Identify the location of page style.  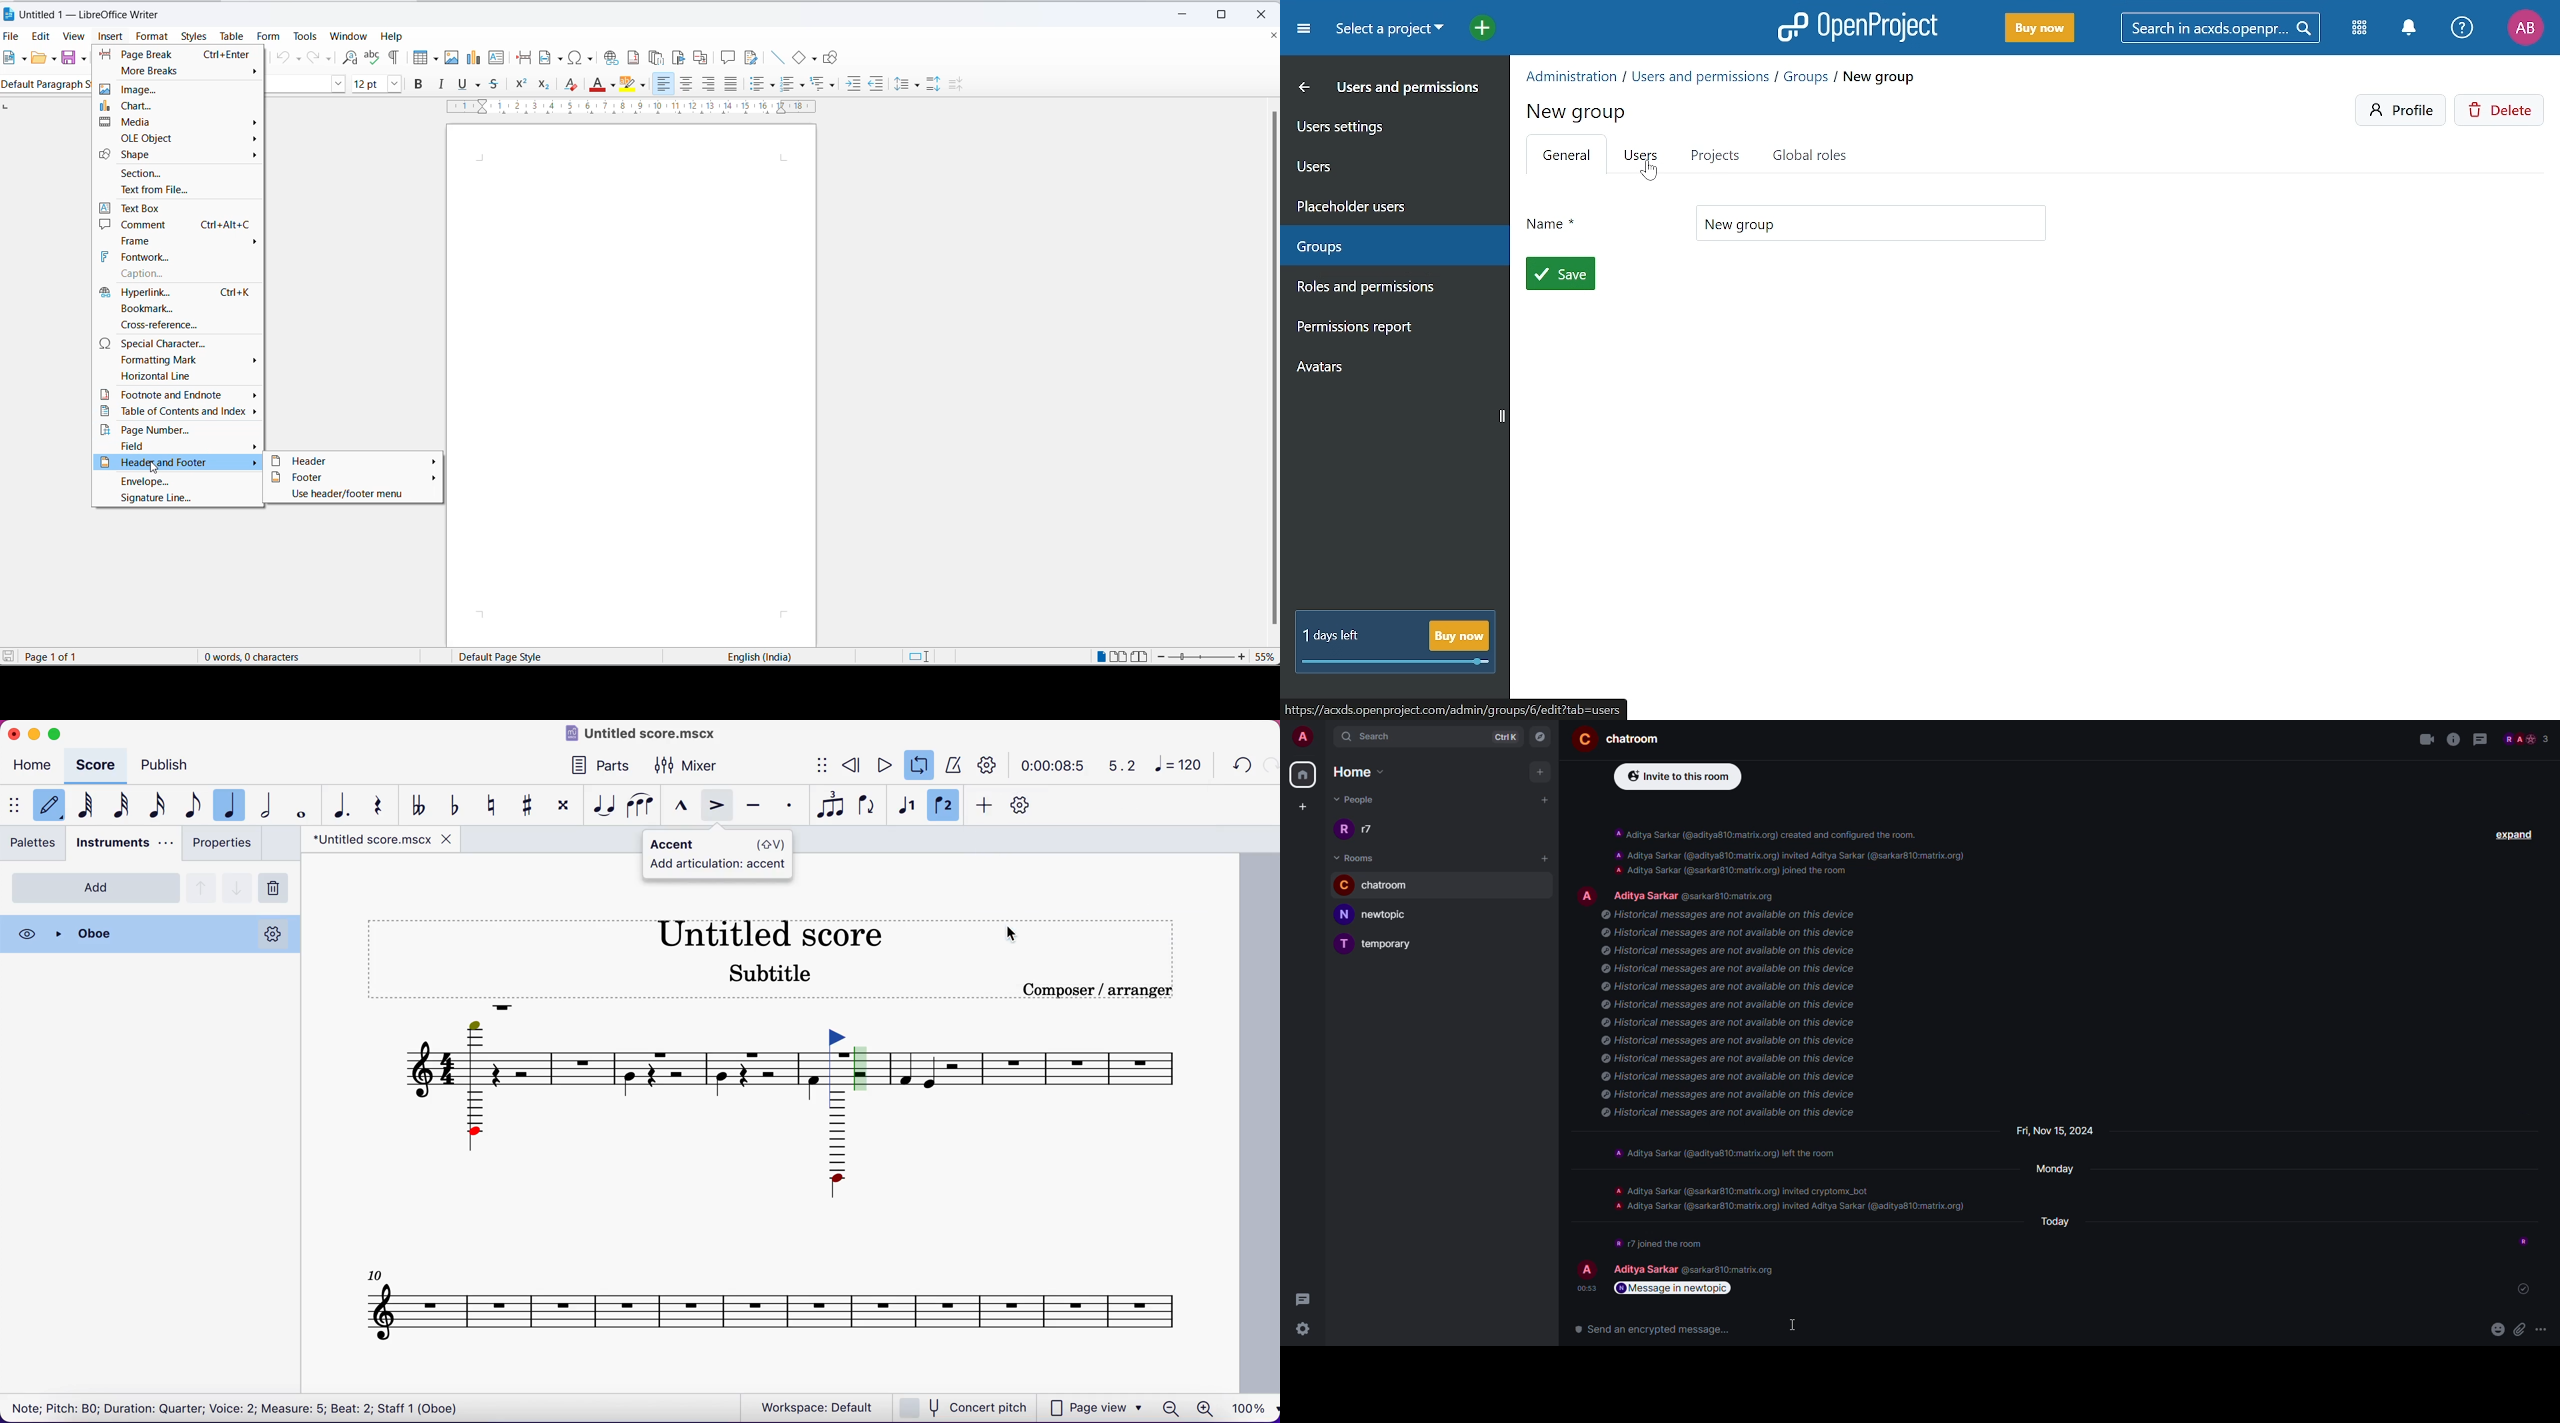
(516, 656).